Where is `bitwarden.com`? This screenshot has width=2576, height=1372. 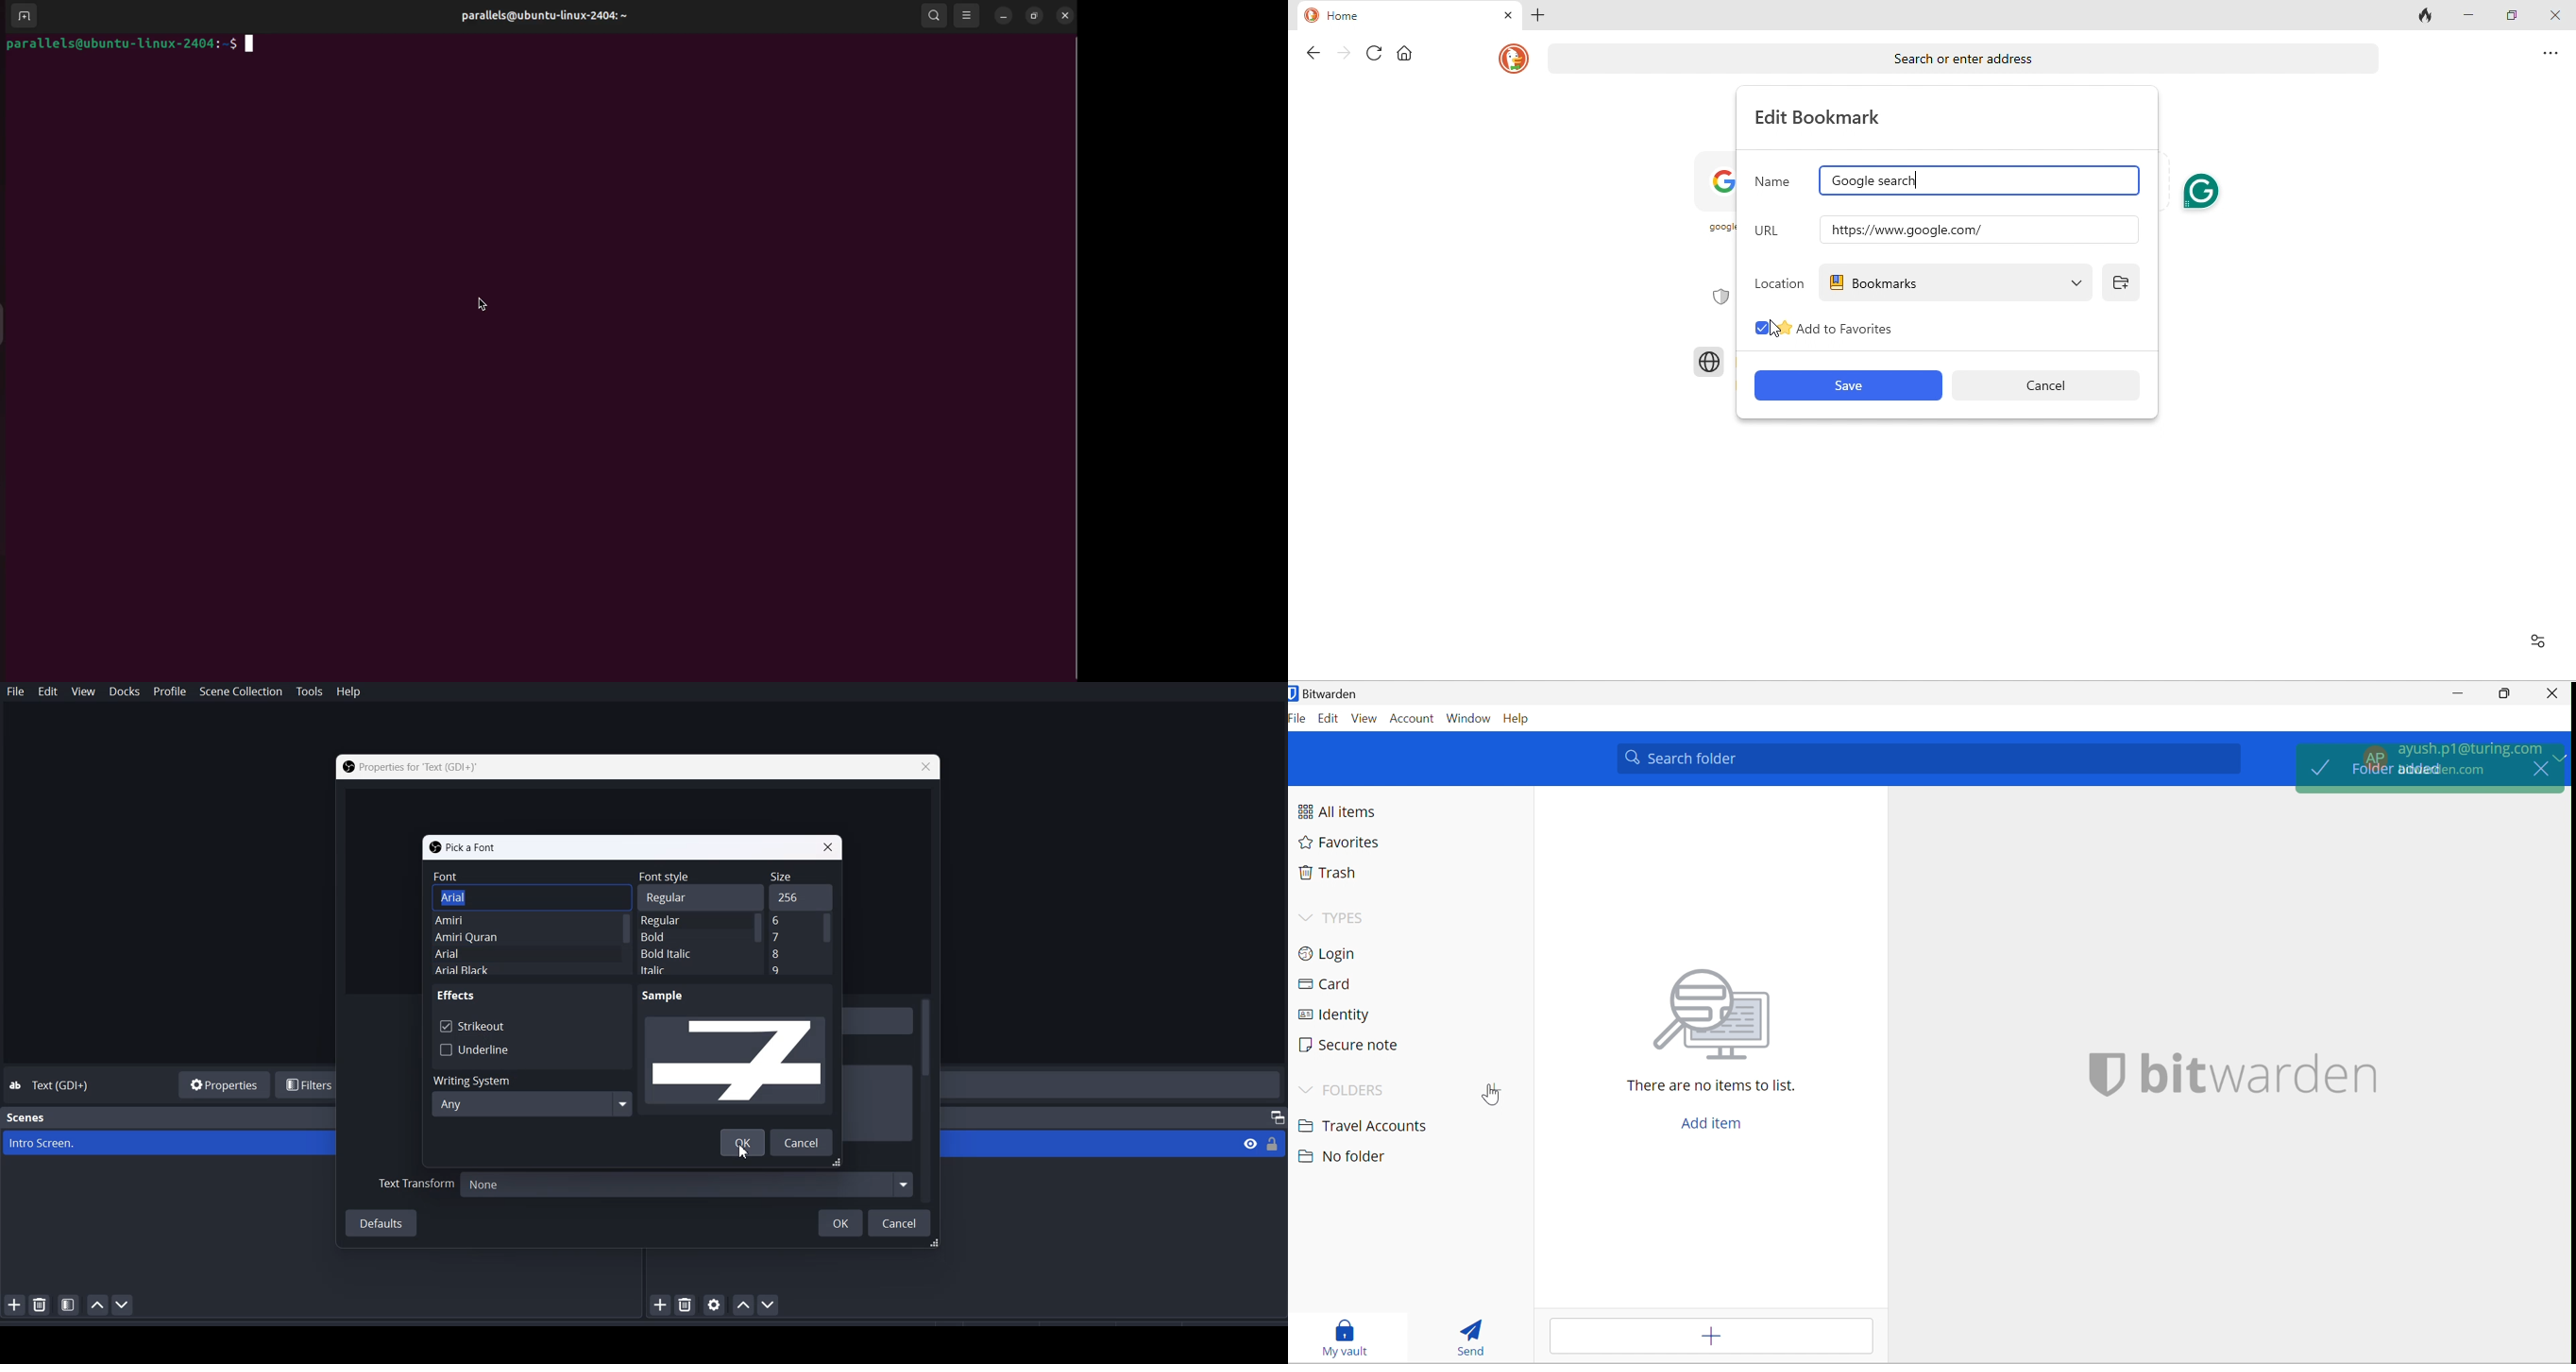 bitwarden.com is located at coordinates (2442, 770).